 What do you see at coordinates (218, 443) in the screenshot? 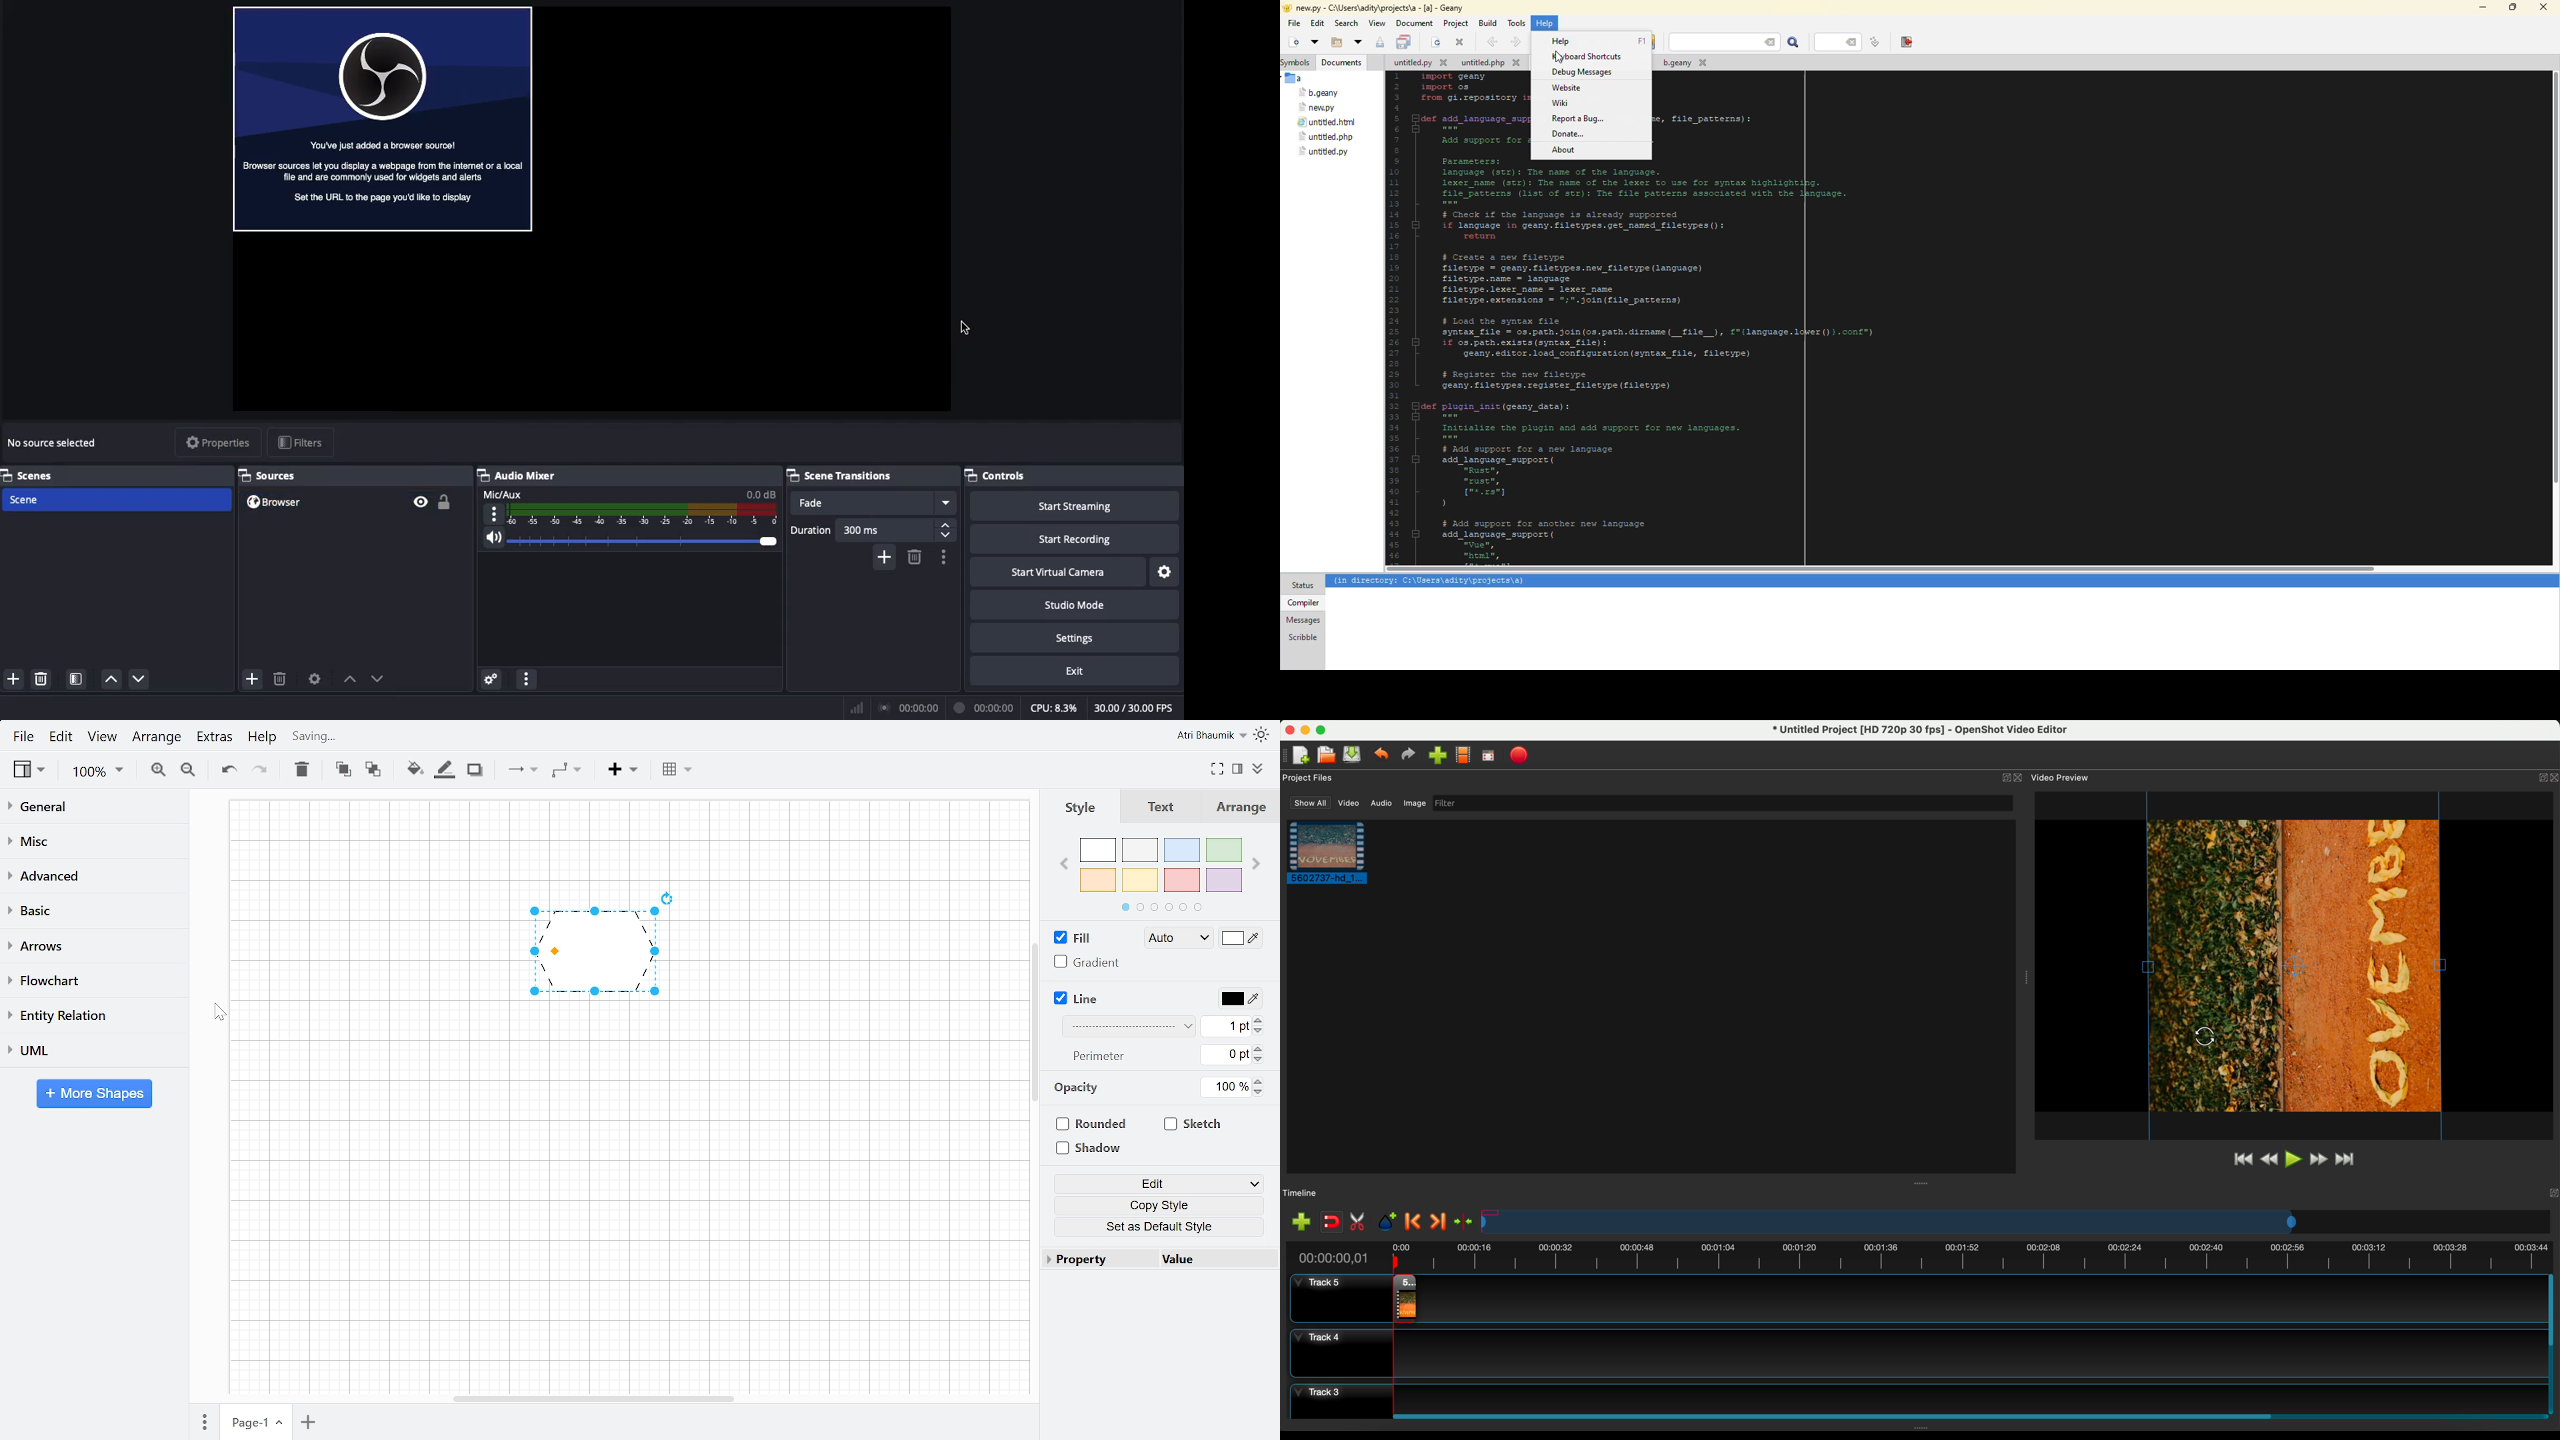
I see `Properties` at bounding box center [218, 443].